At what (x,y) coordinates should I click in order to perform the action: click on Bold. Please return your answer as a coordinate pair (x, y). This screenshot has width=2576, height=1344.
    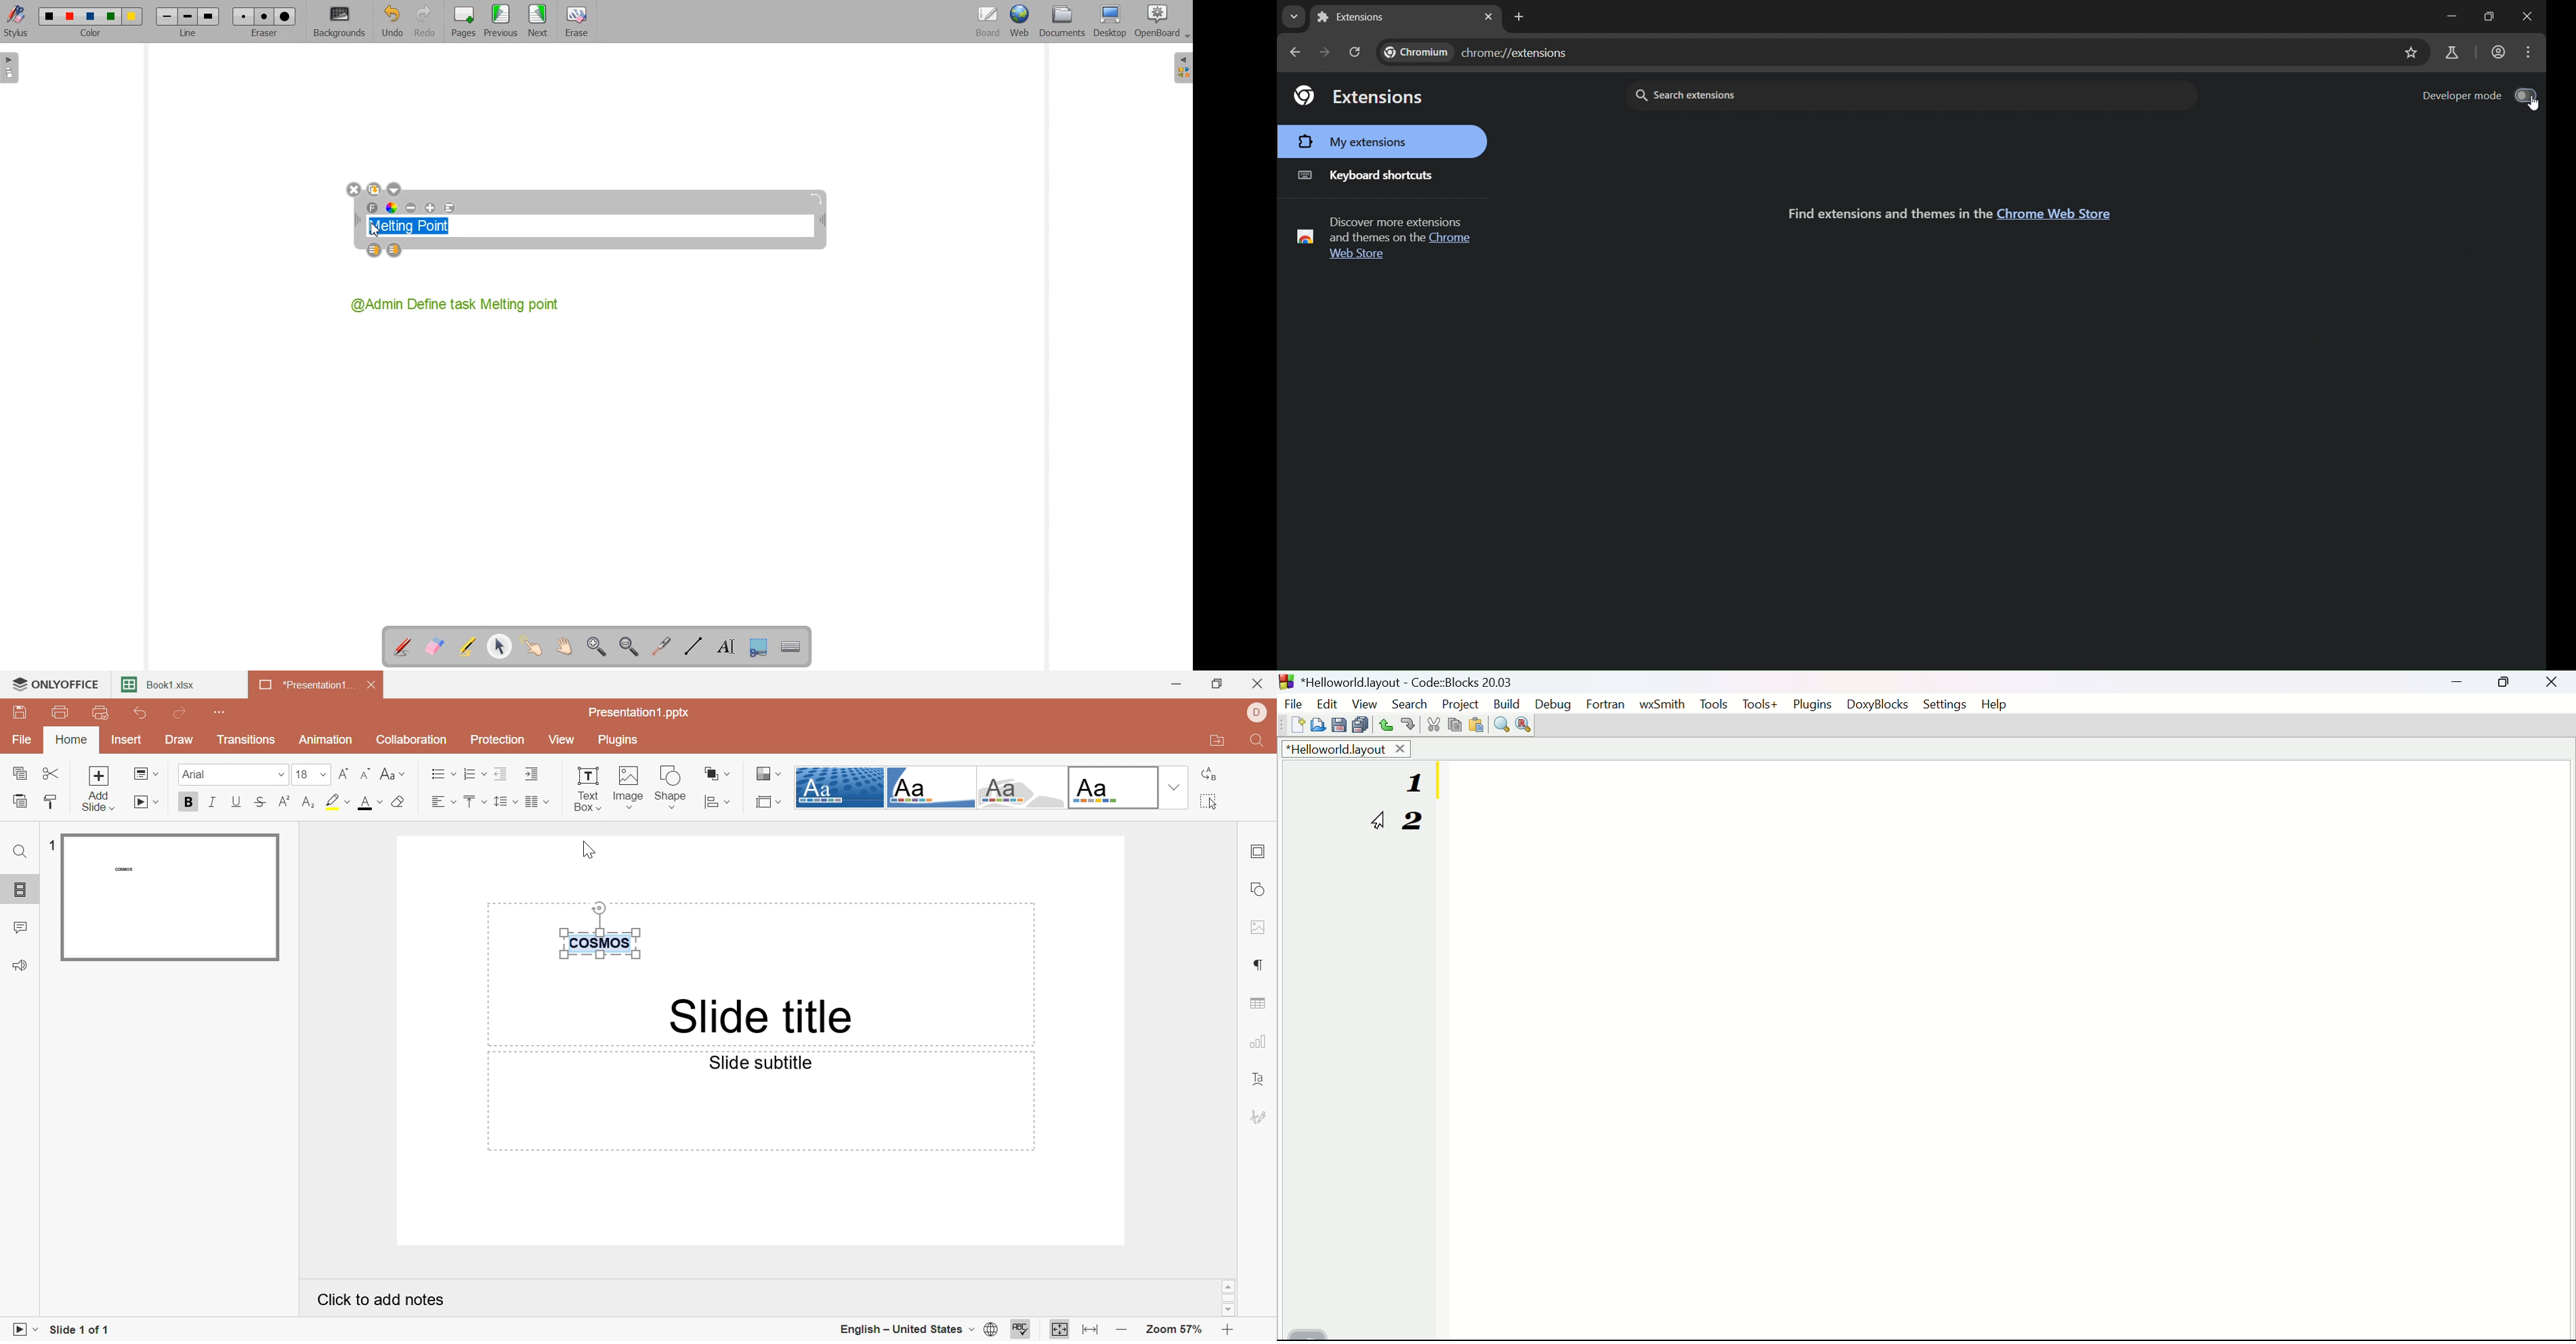
    Looking at the image, I should click on (190, 802).